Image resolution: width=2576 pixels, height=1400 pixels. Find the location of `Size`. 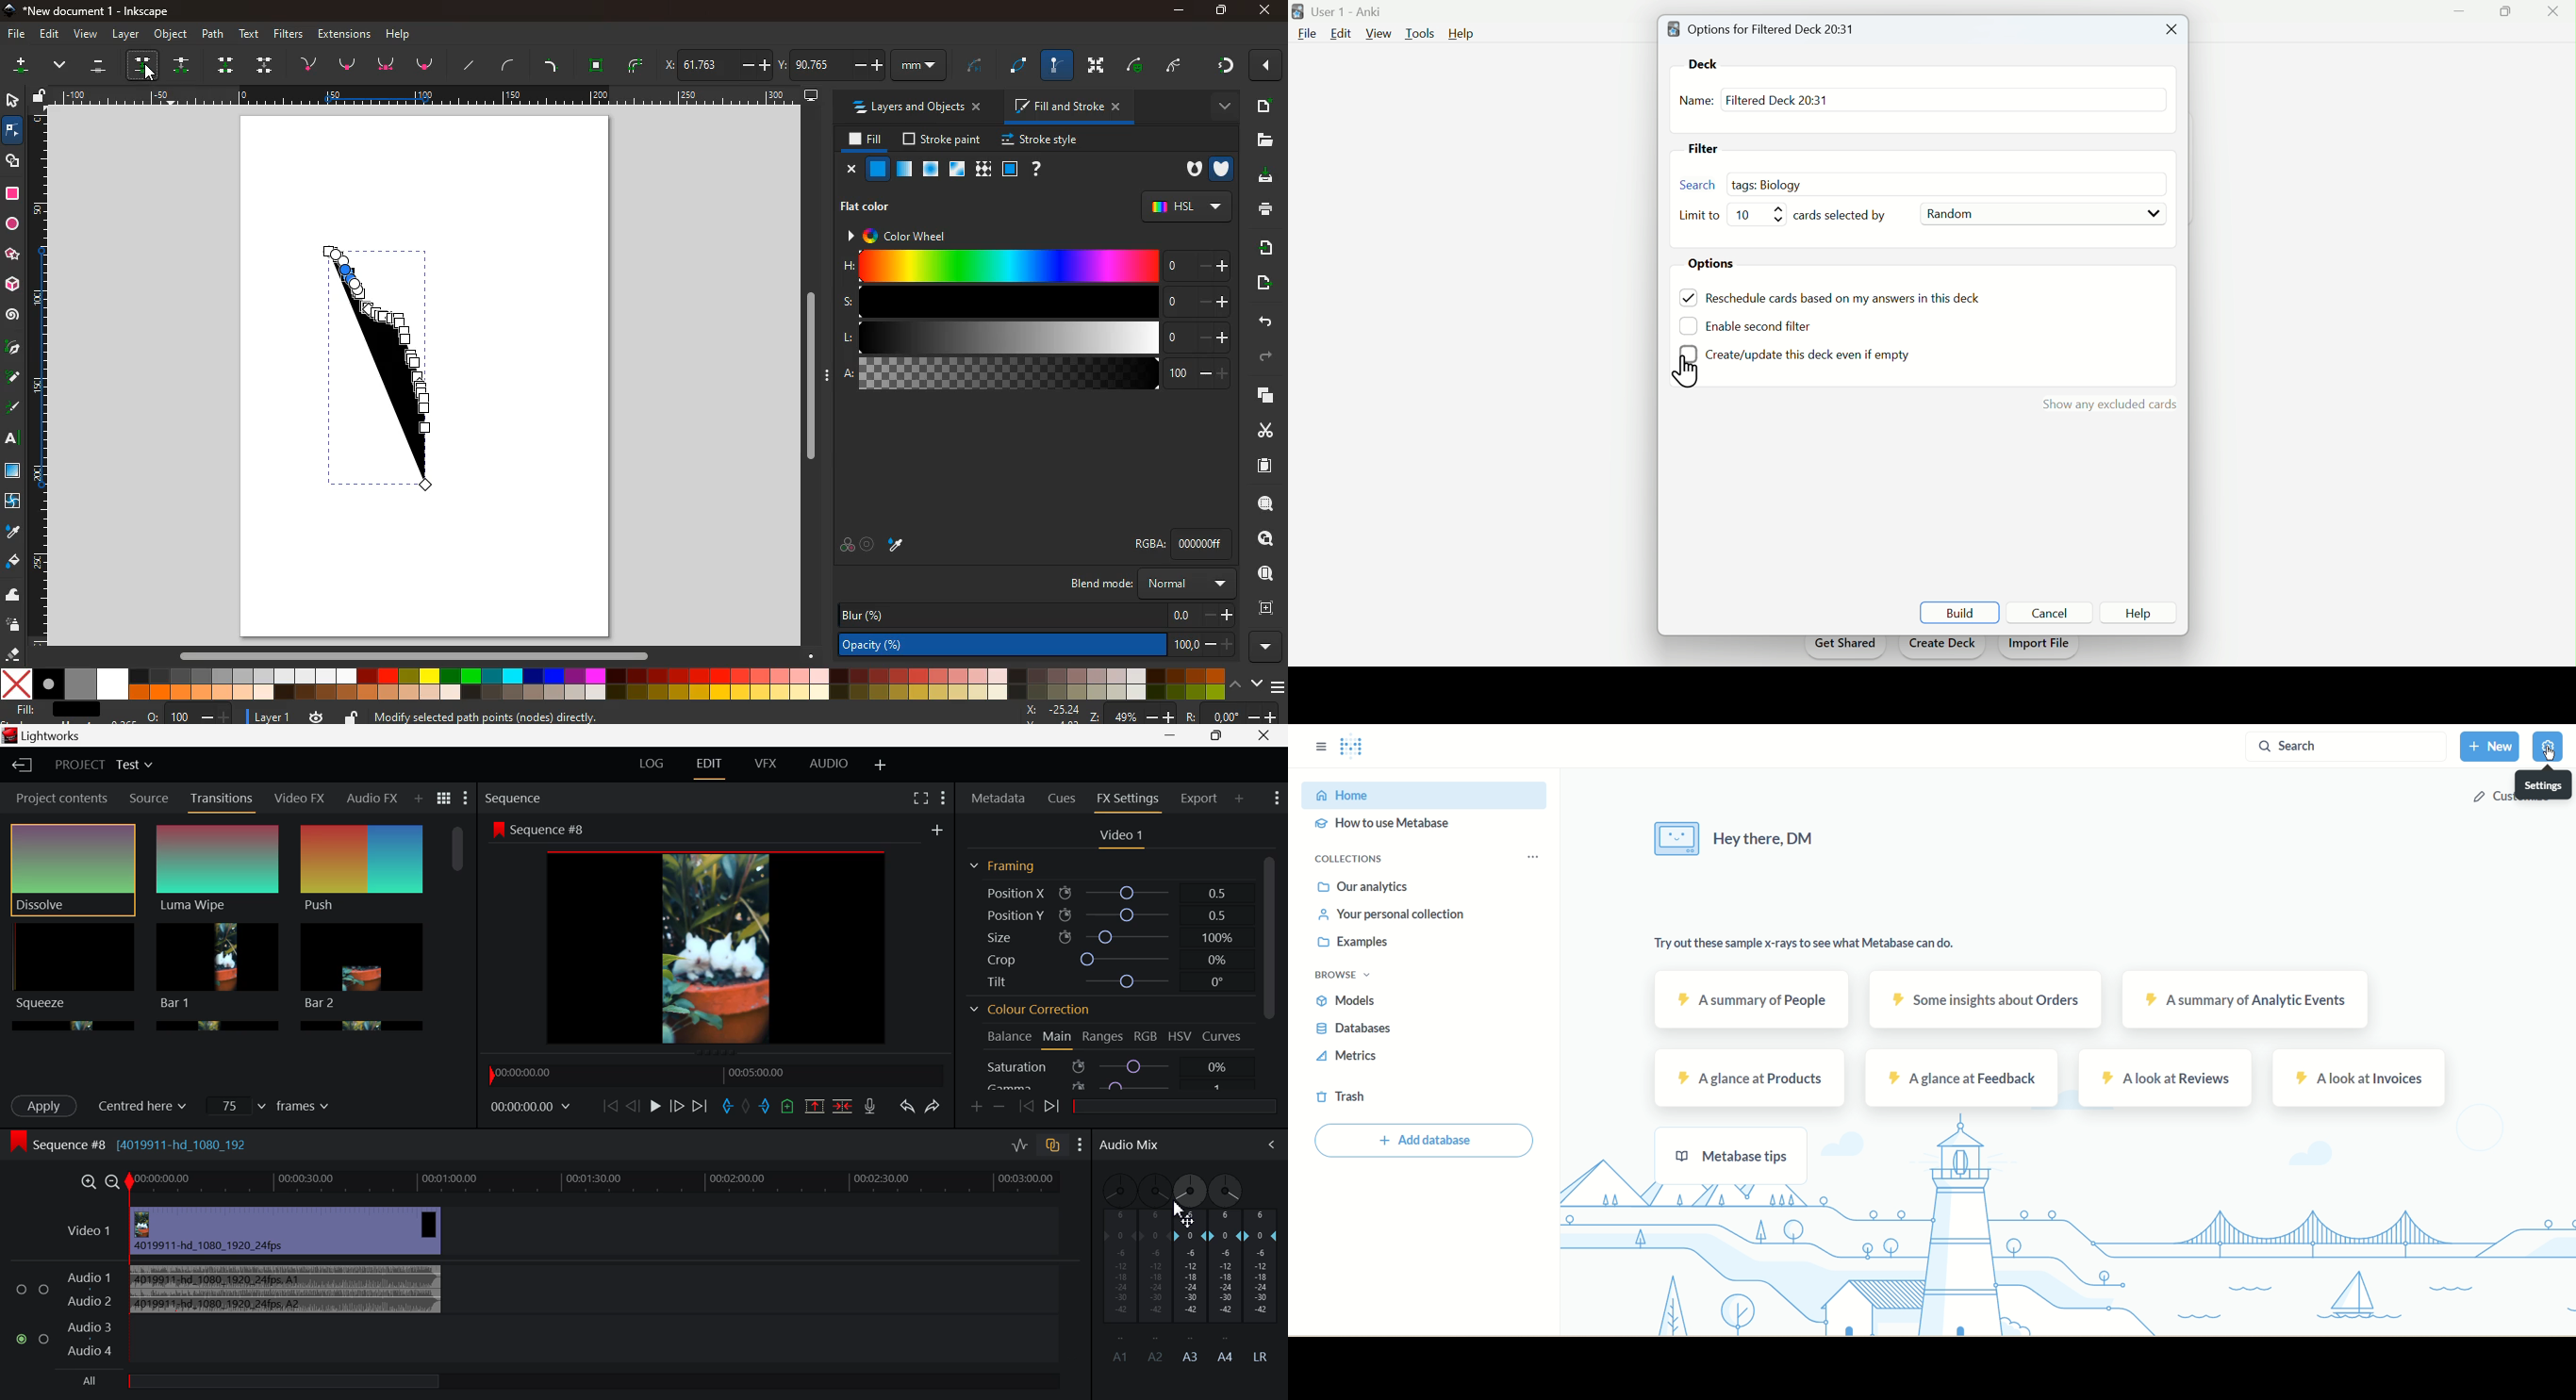

Size is located at coordinates (1108, 934).